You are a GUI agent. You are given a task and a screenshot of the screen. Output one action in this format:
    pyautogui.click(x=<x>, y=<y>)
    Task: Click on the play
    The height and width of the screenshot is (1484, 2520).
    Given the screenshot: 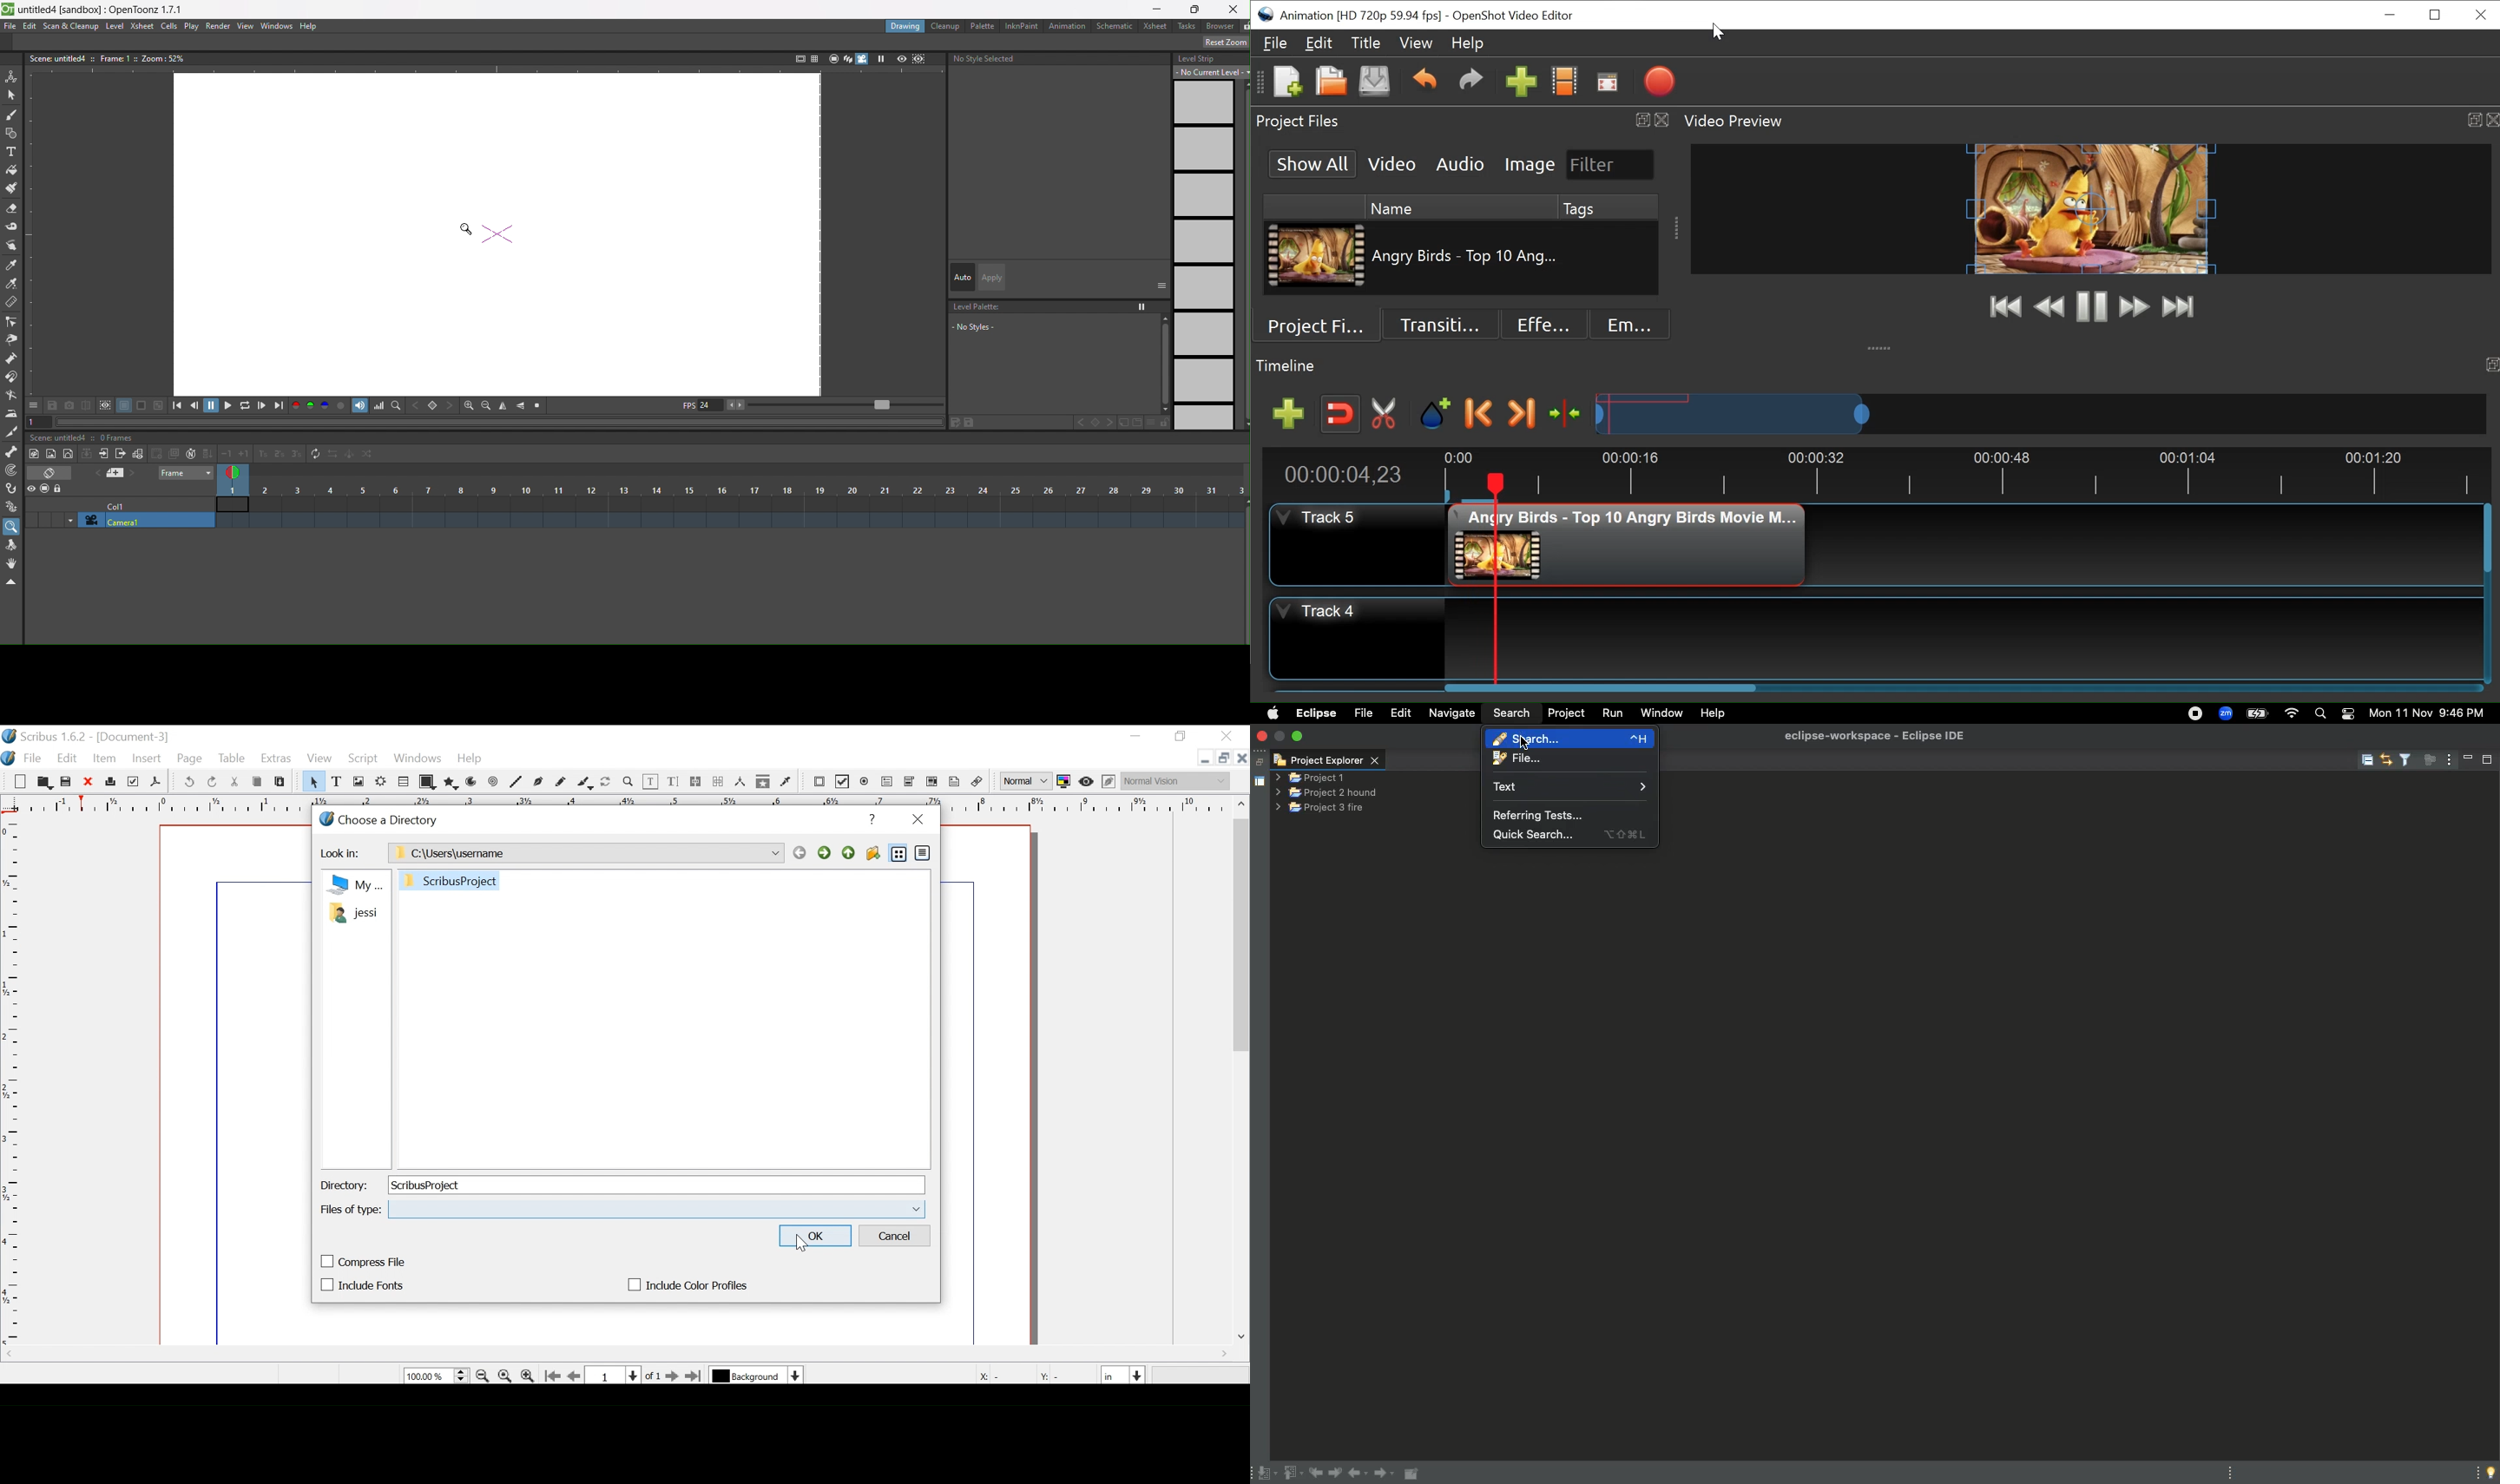 What is the action you would take?
    pyautogui.click(x=883, y=59)
    